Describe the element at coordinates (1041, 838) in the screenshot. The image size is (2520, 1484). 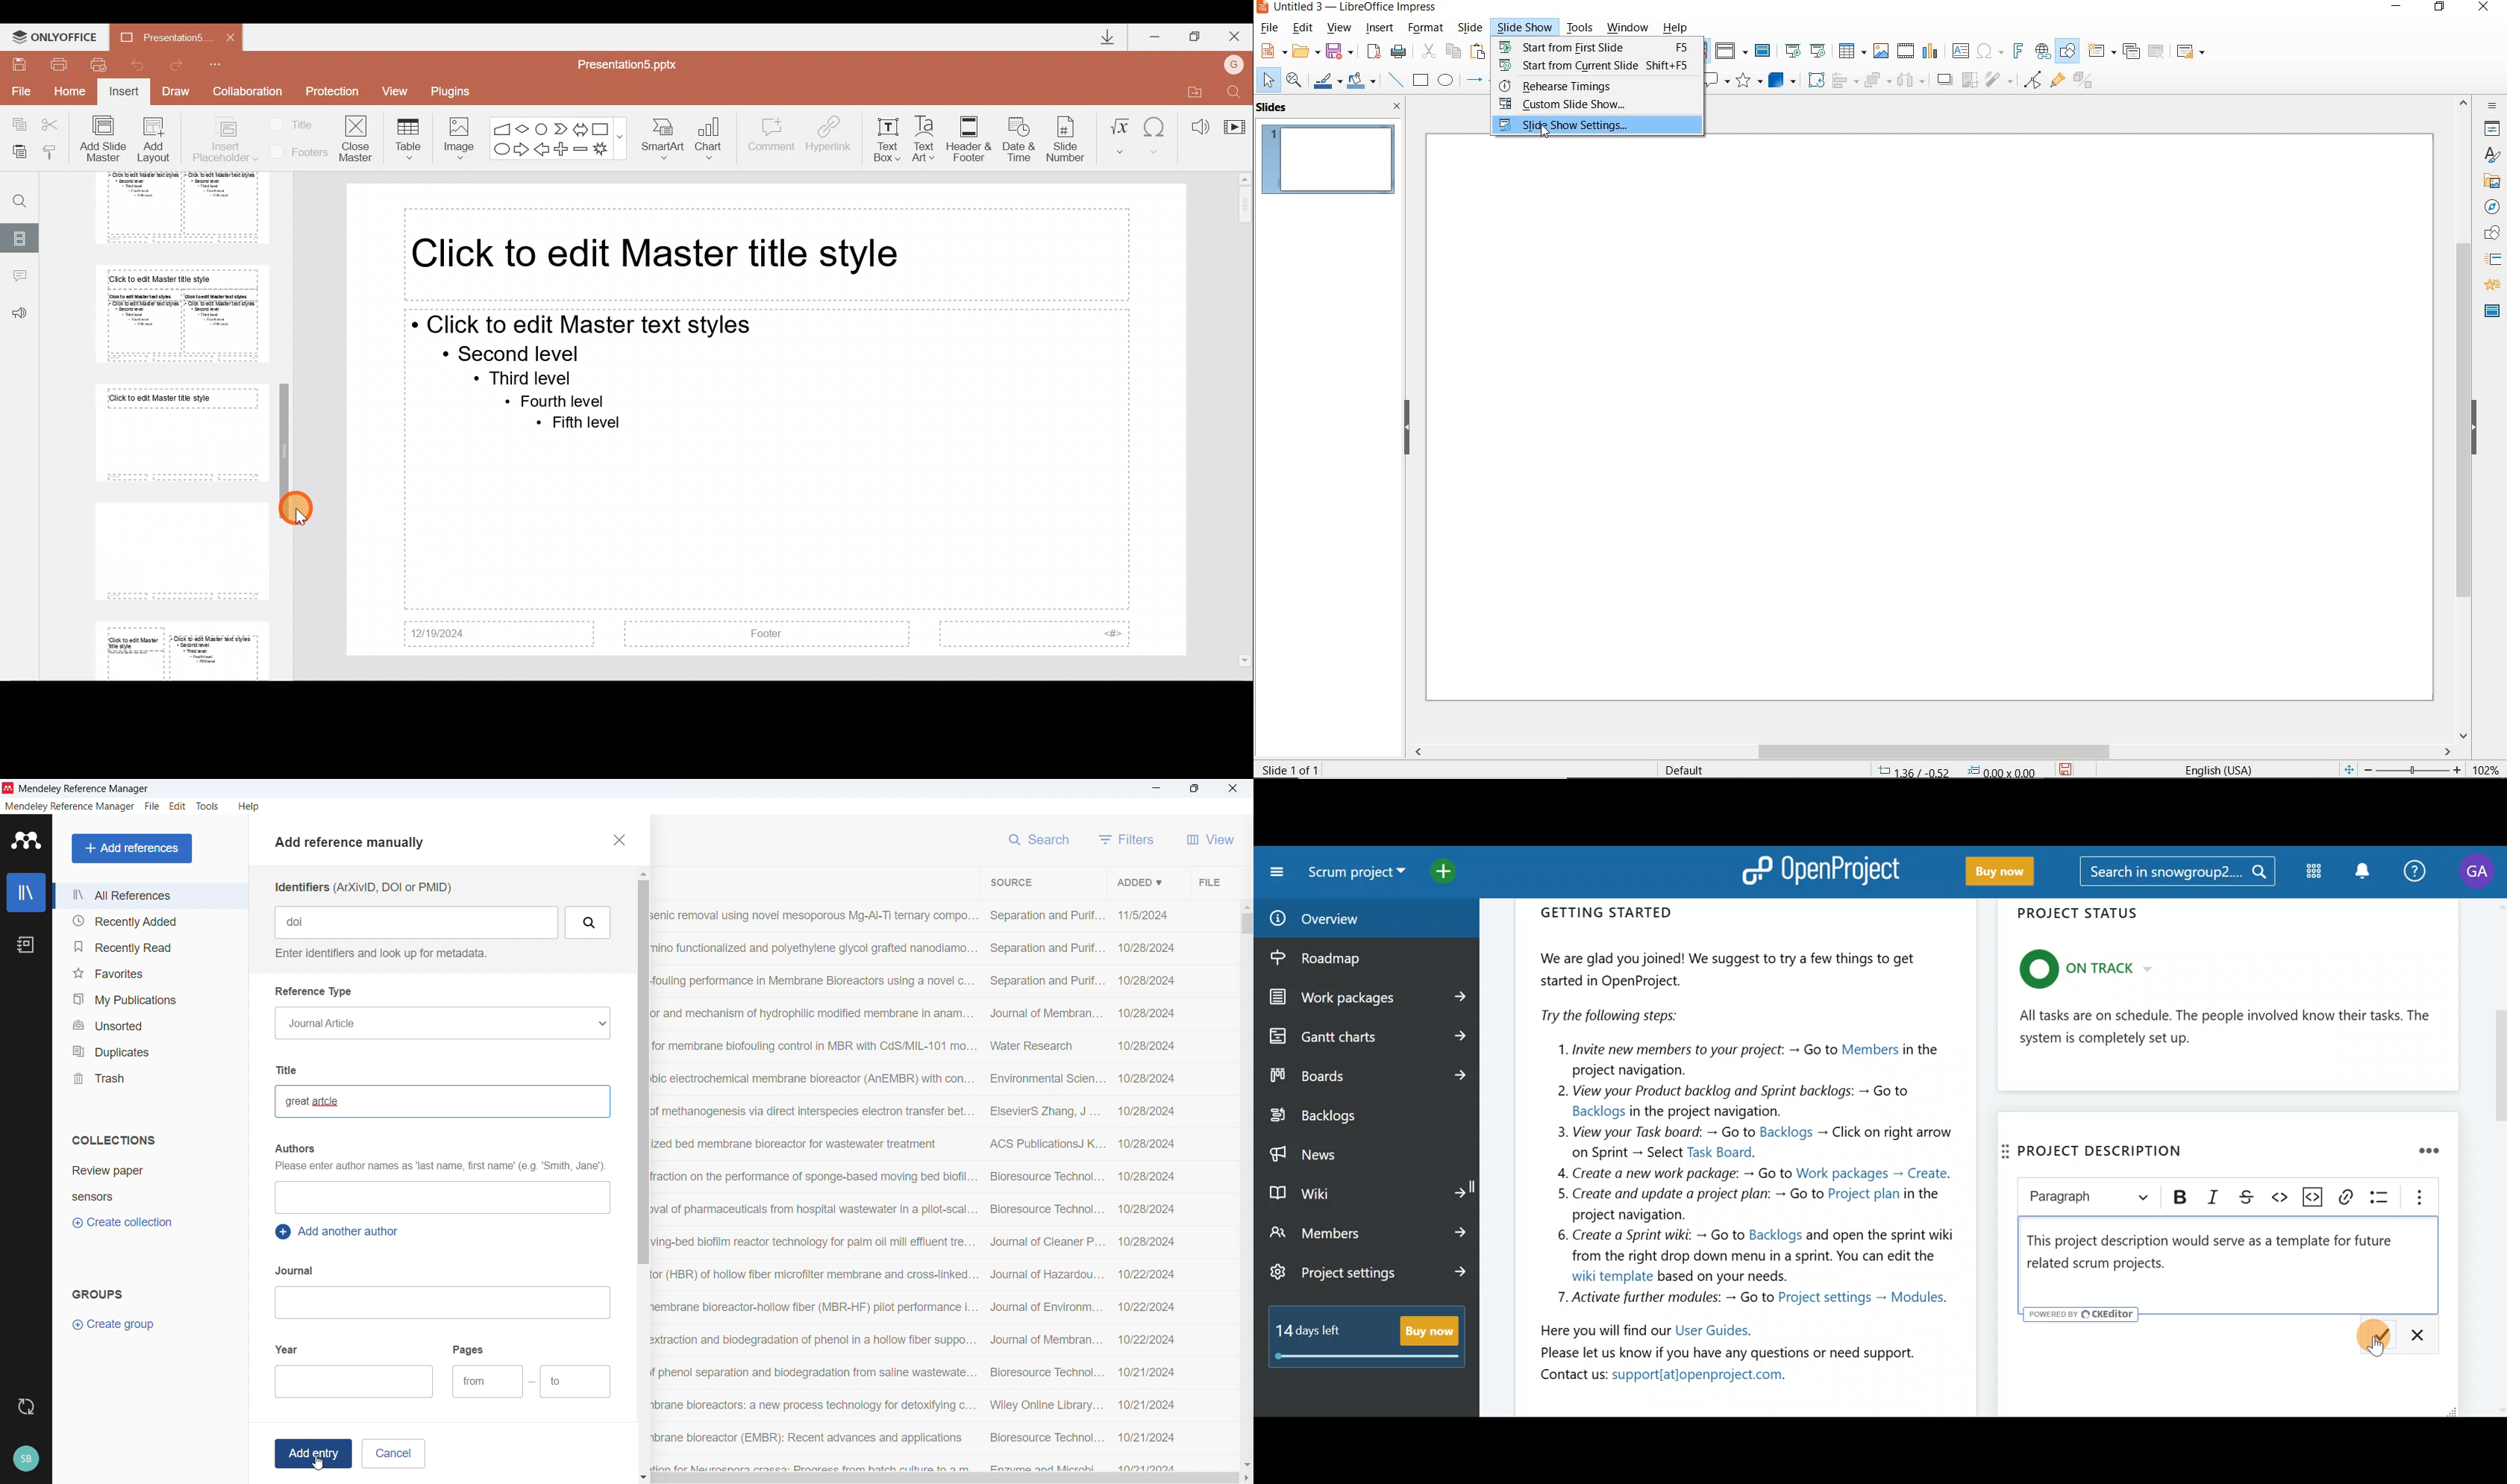
I see `search ` at that location.